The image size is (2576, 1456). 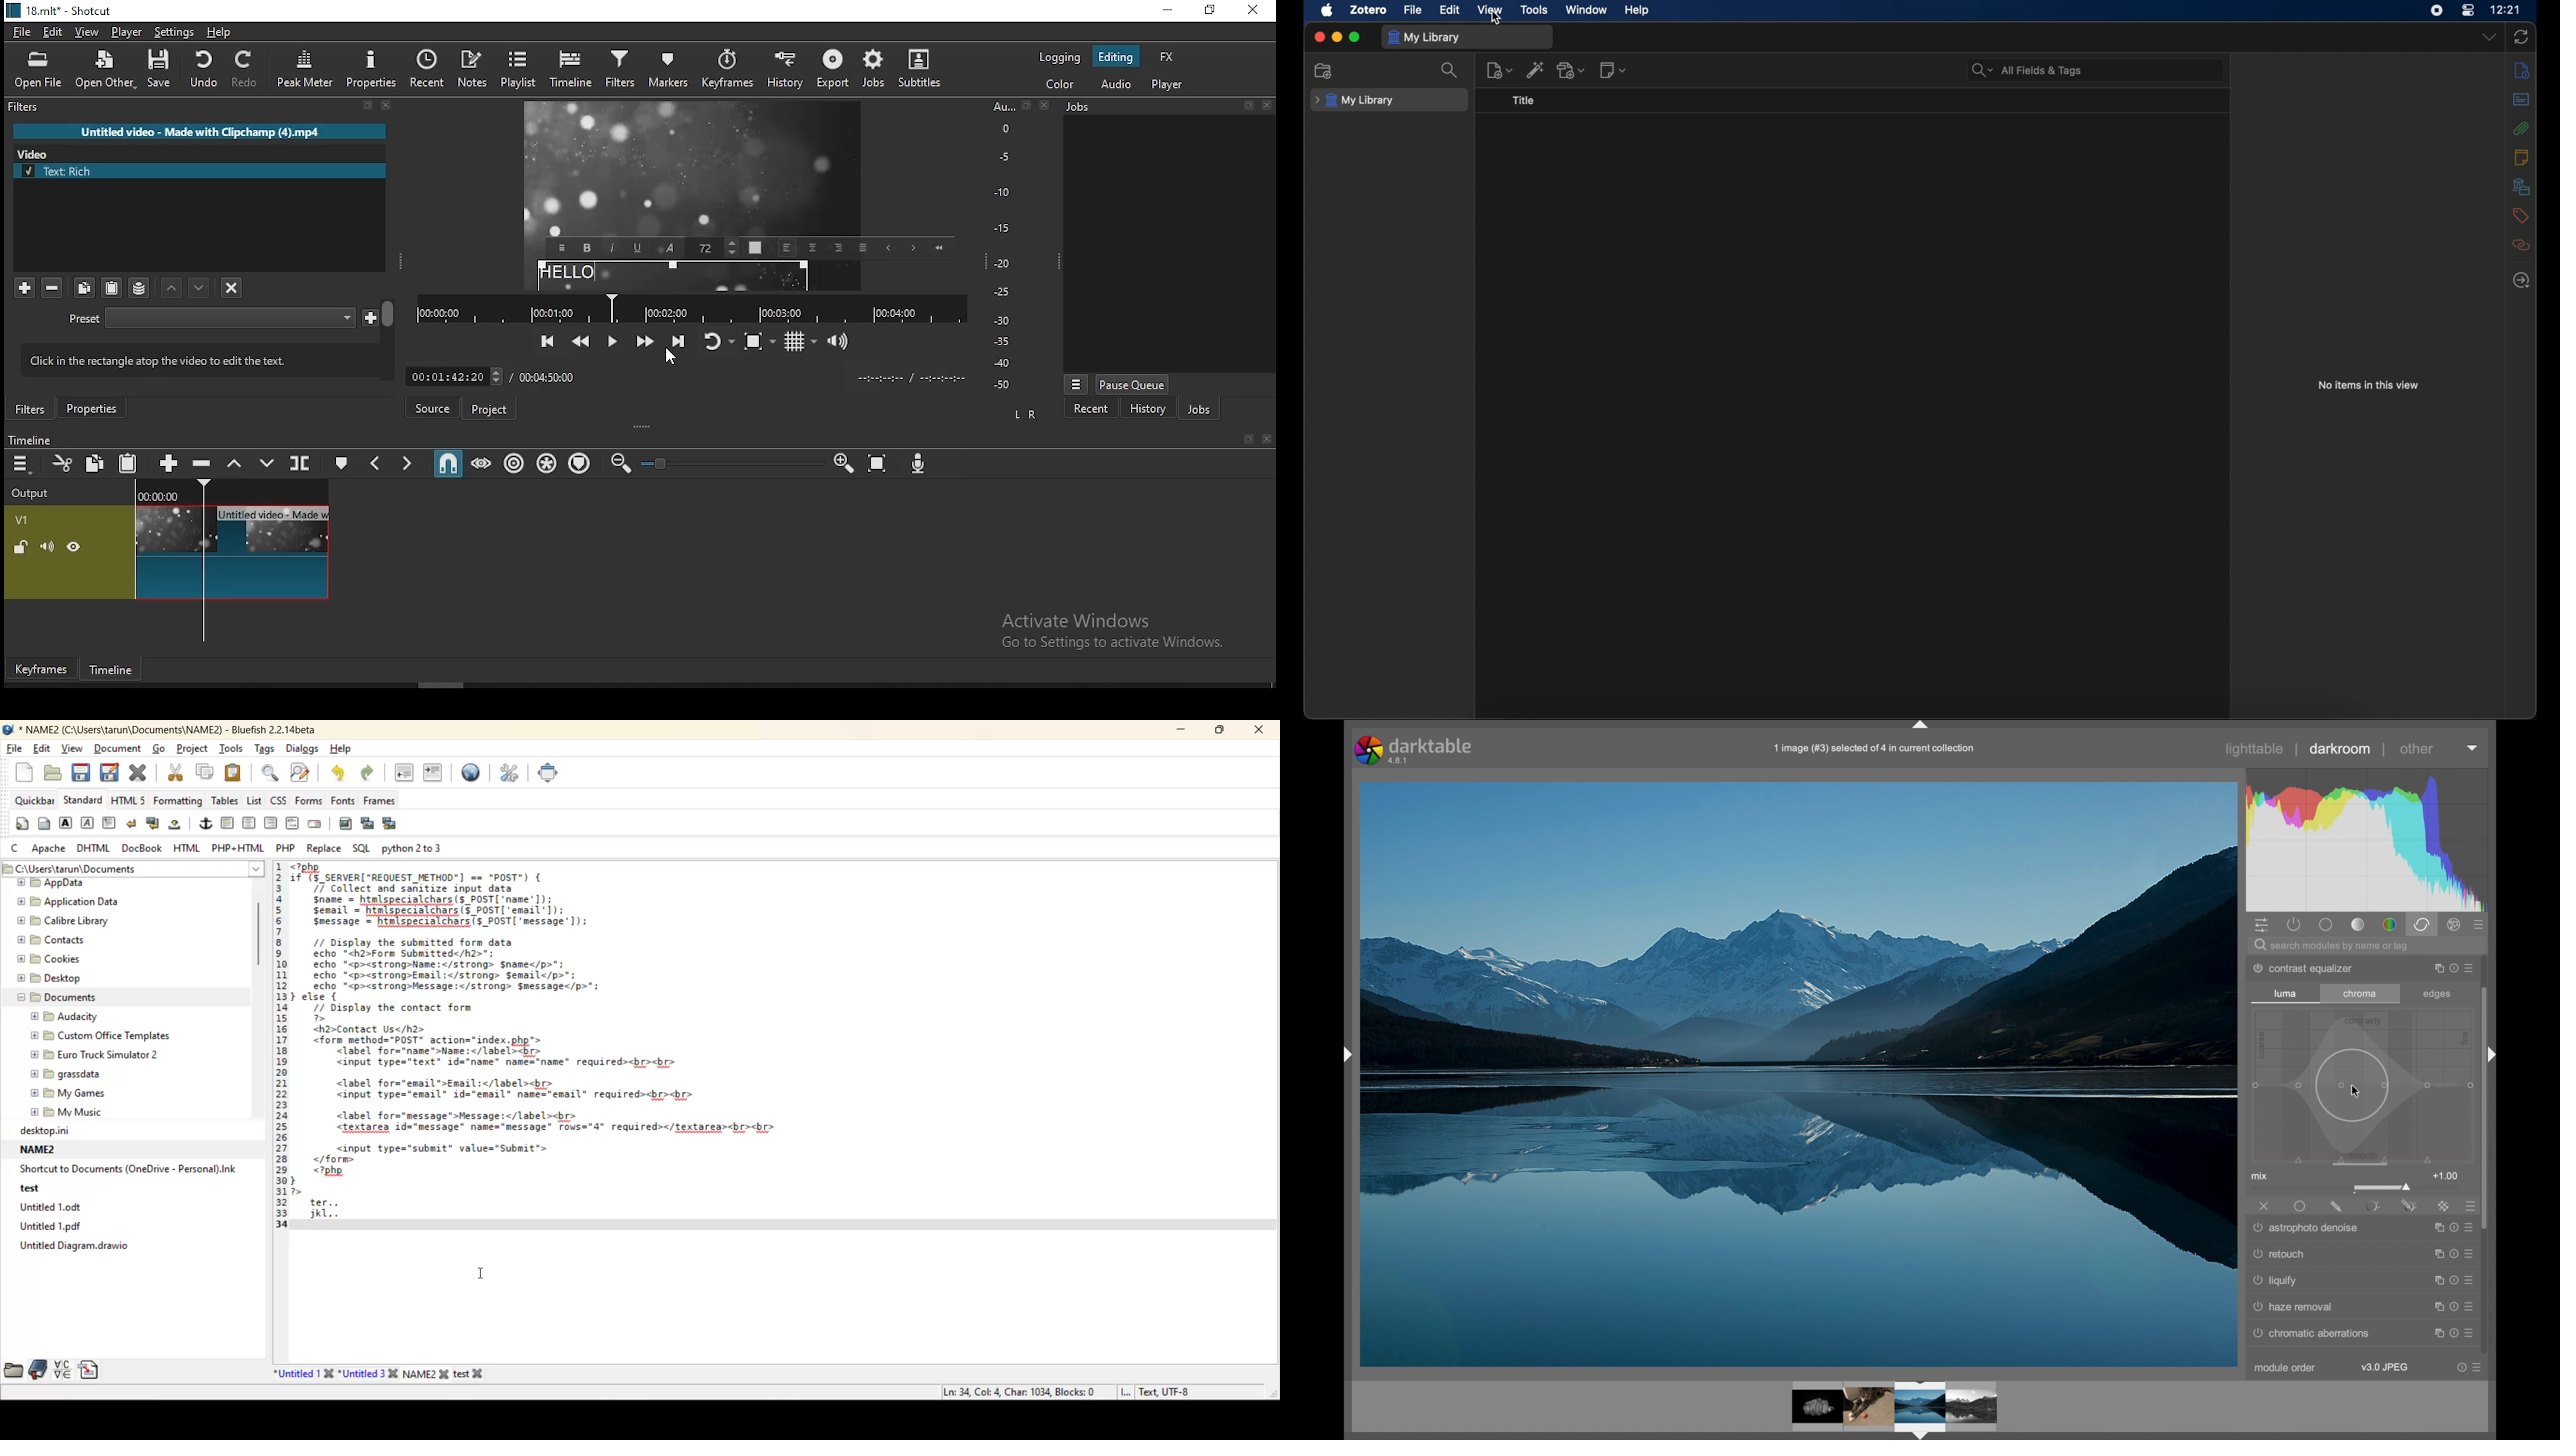 What do you see at coordinates (1491, 10) in the screenshot?
I see `view` at bounding box center [1491, 10].